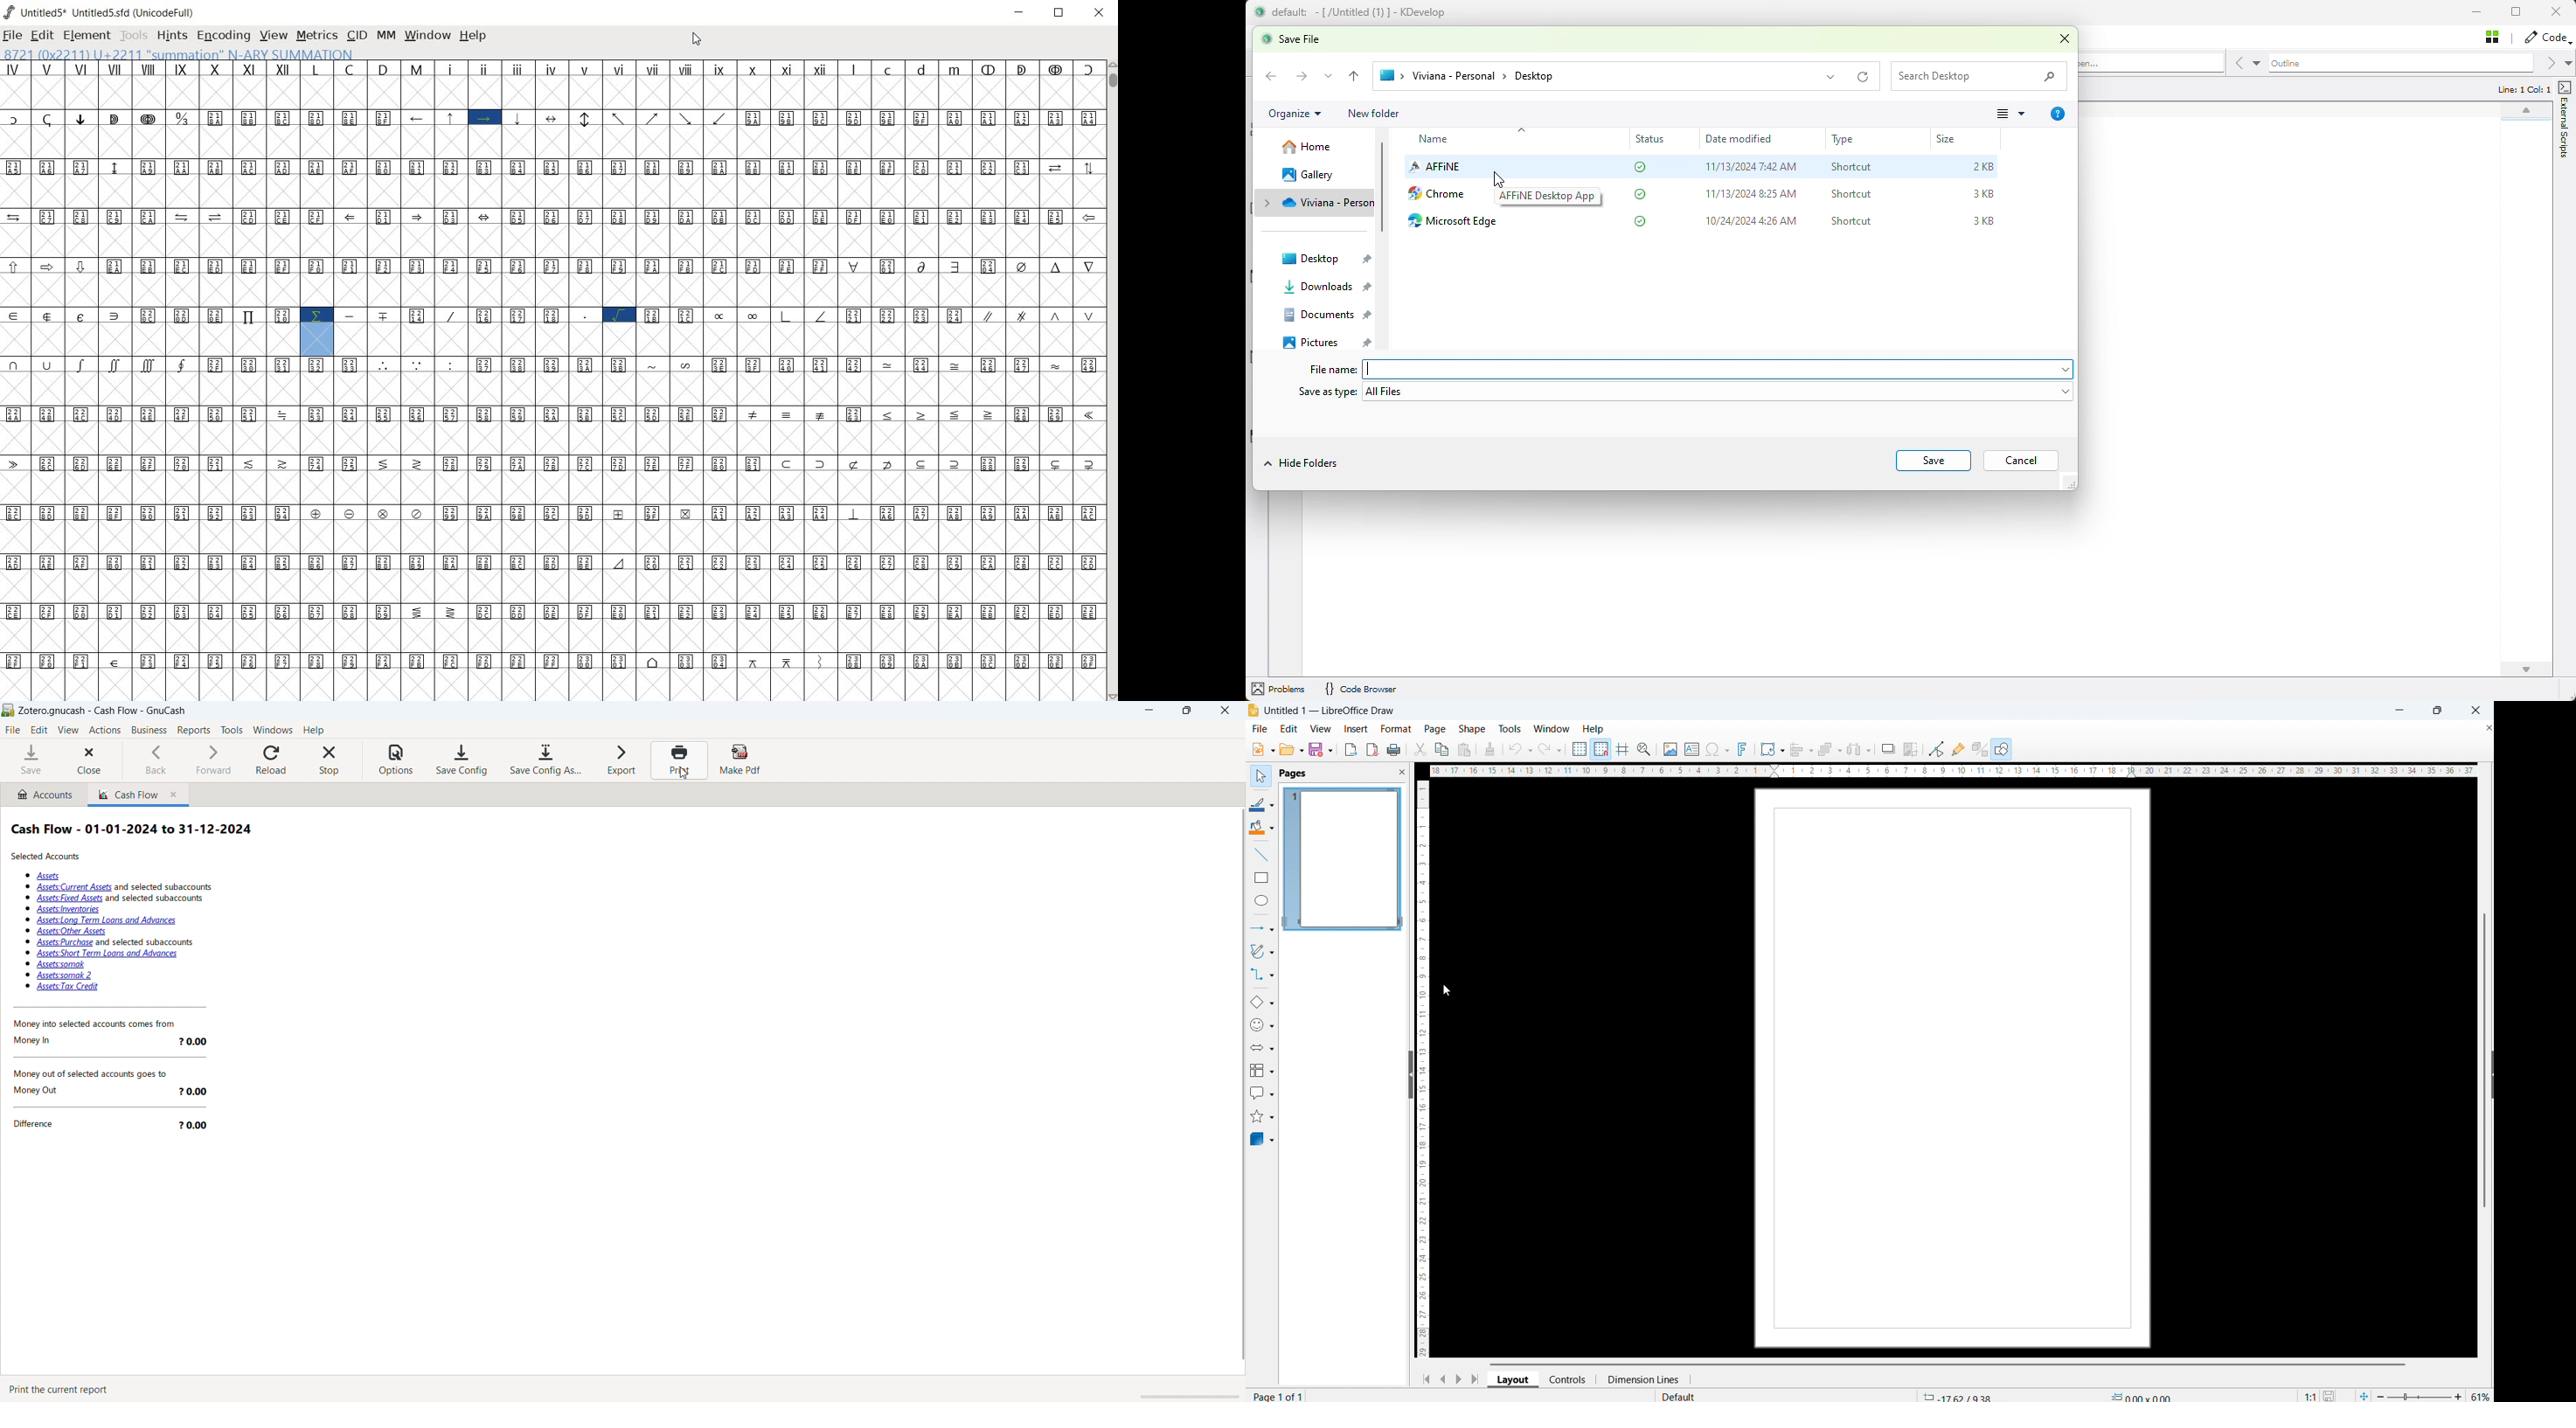  Describe the element at coordinates (2476, 710) in the screenshot. I see `close` at that location.